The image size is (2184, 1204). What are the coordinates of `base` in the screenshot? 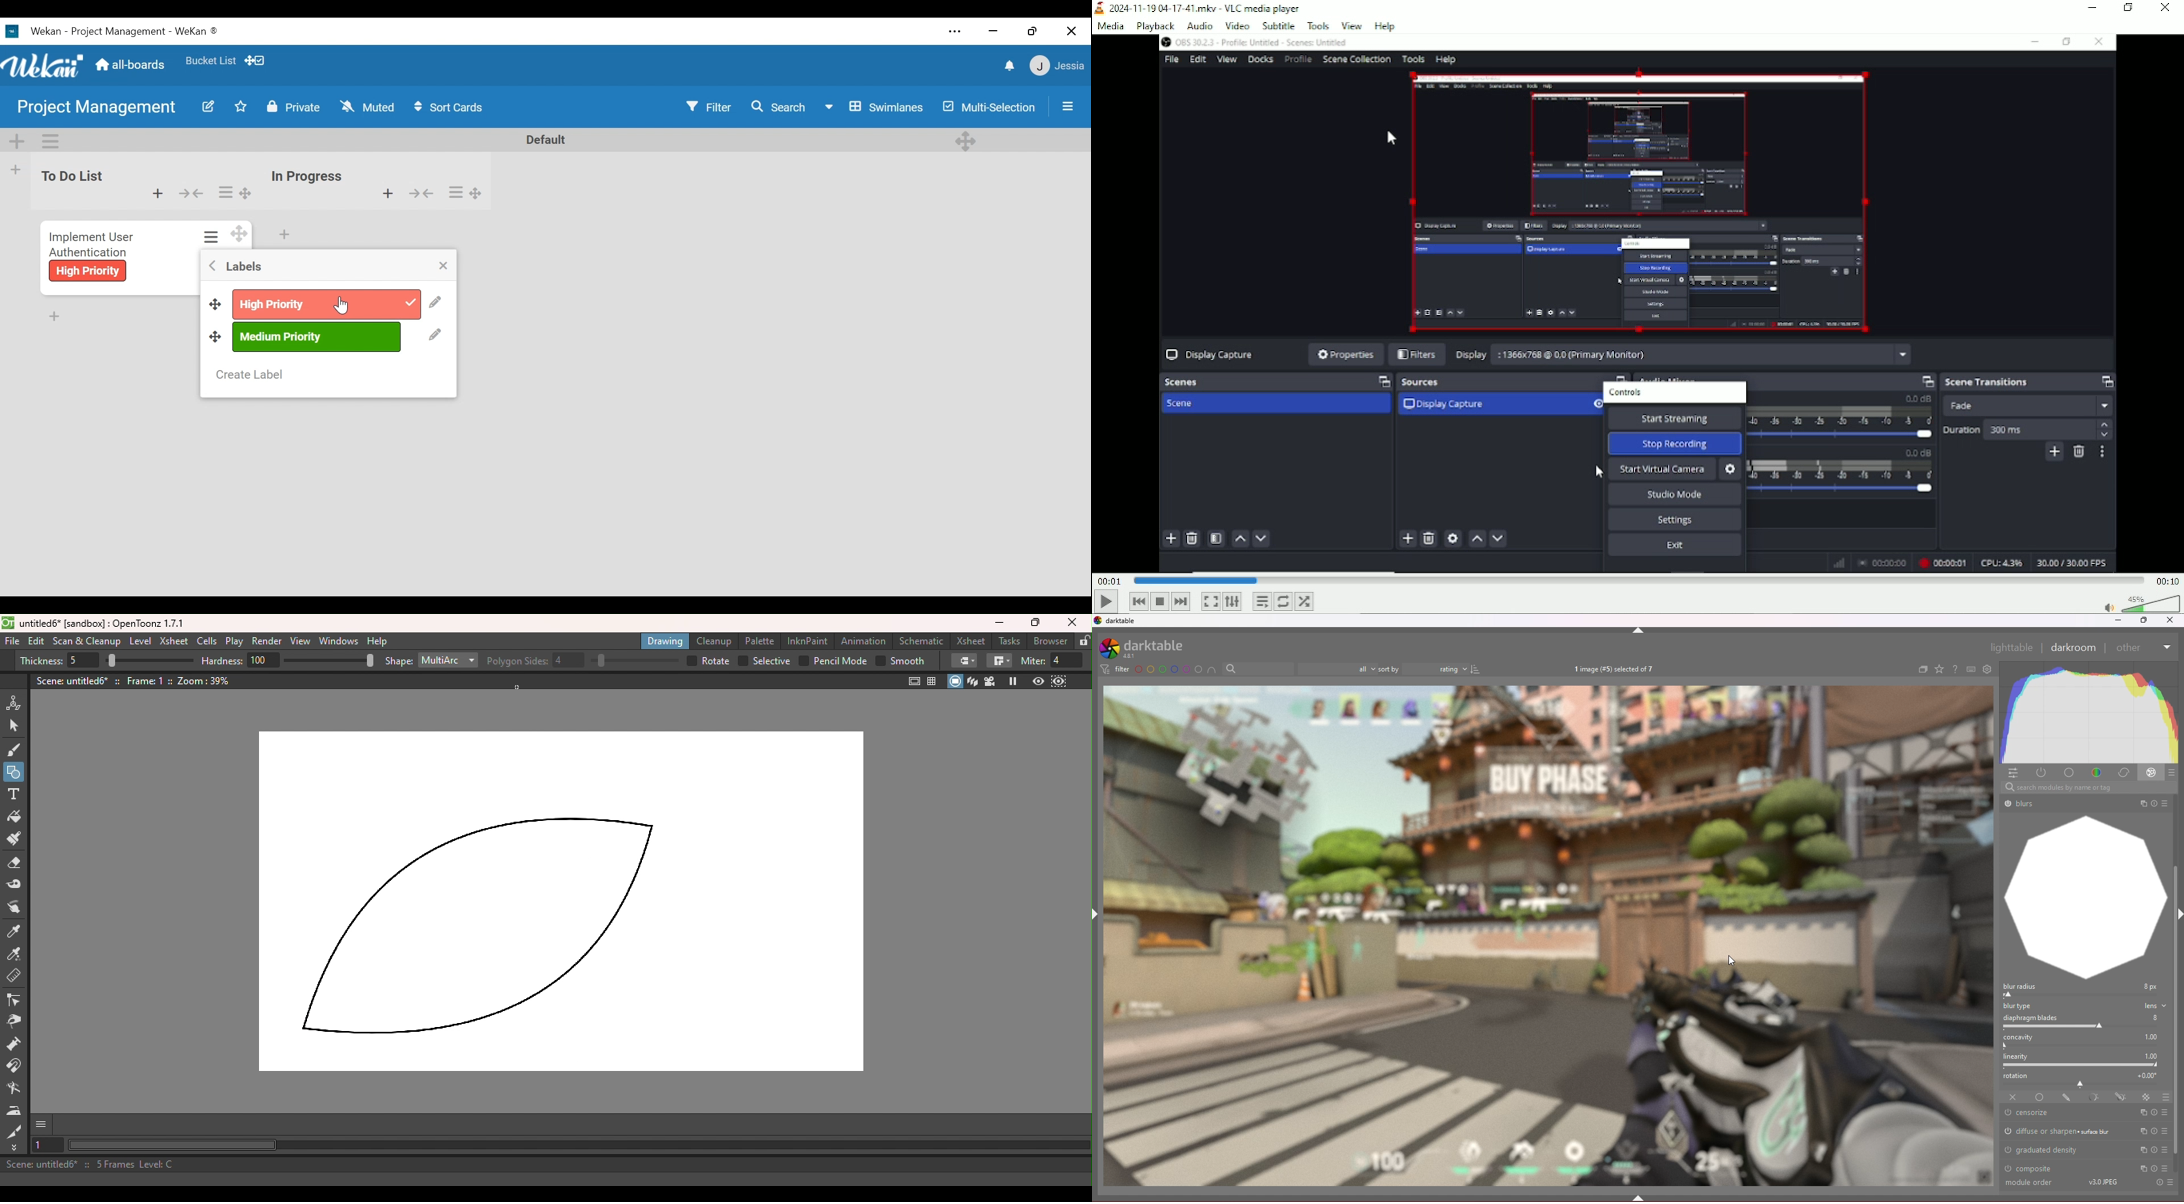 It's located at (2071, 773).